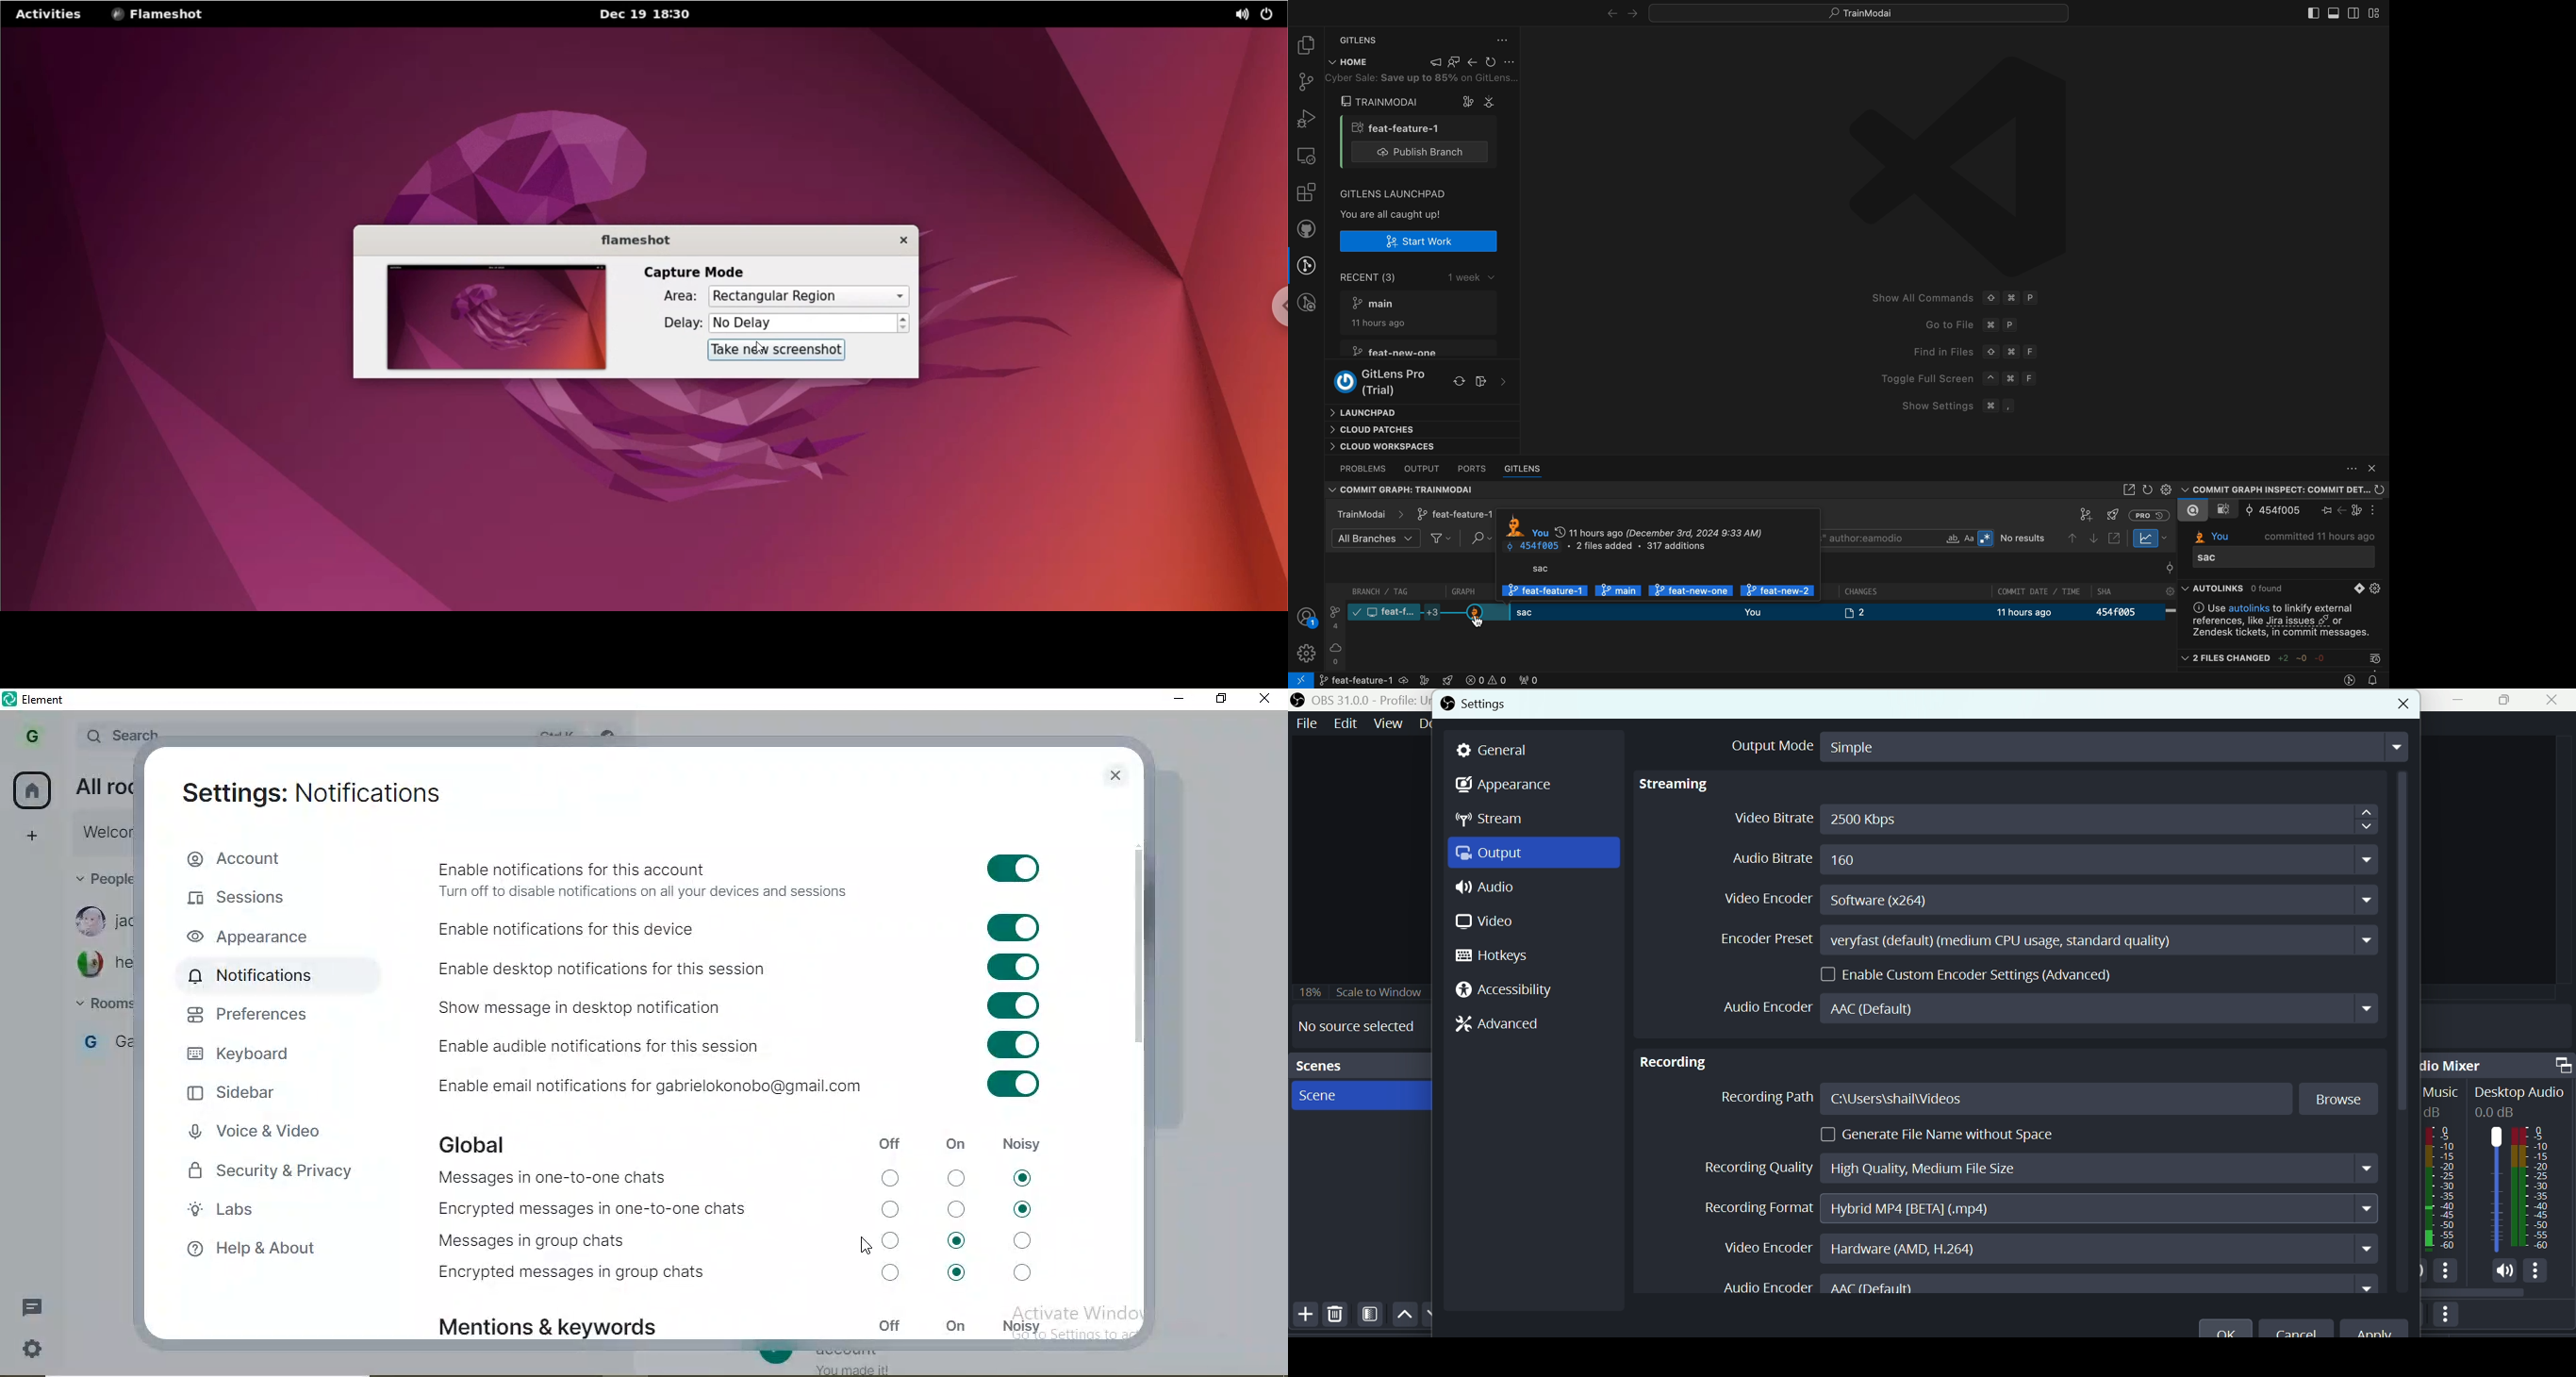  I want to click on OBS 31.0 .0 profile untitled scenes new scene, so click(1357, 700).